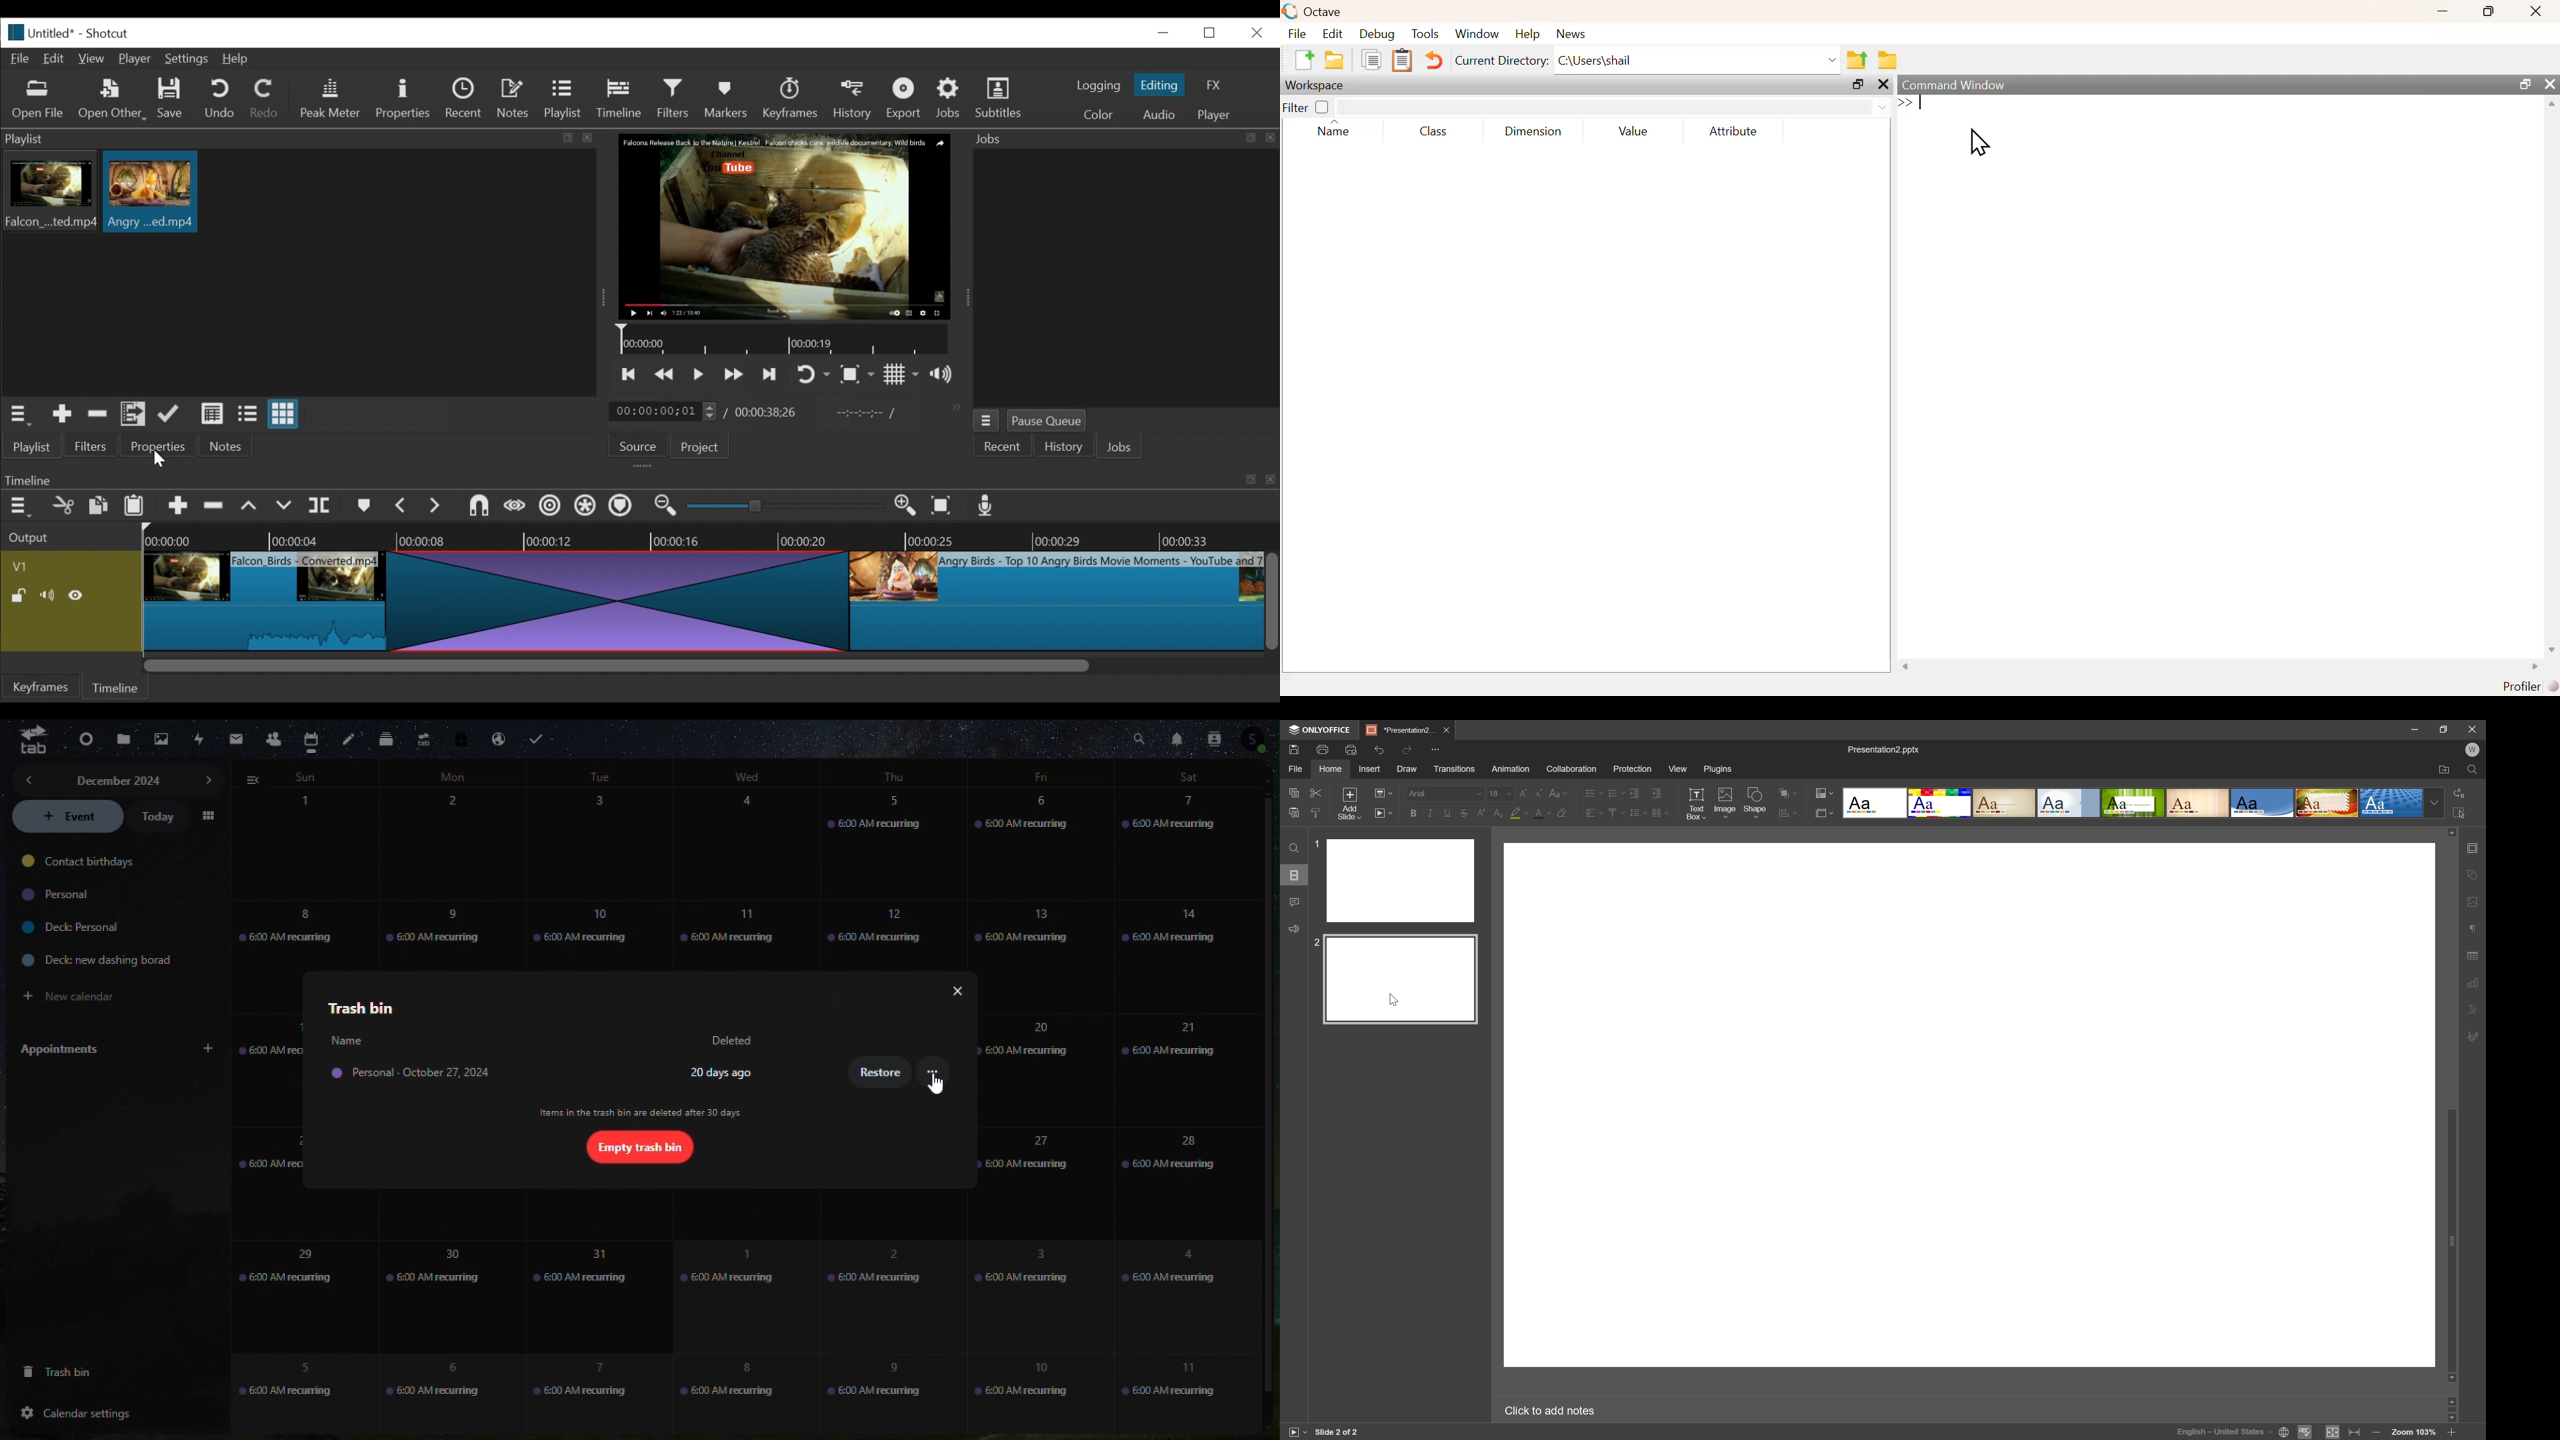  Describe the element at coordinates (1613, 814) in the screenshot. I see `Vertical align` at that location.